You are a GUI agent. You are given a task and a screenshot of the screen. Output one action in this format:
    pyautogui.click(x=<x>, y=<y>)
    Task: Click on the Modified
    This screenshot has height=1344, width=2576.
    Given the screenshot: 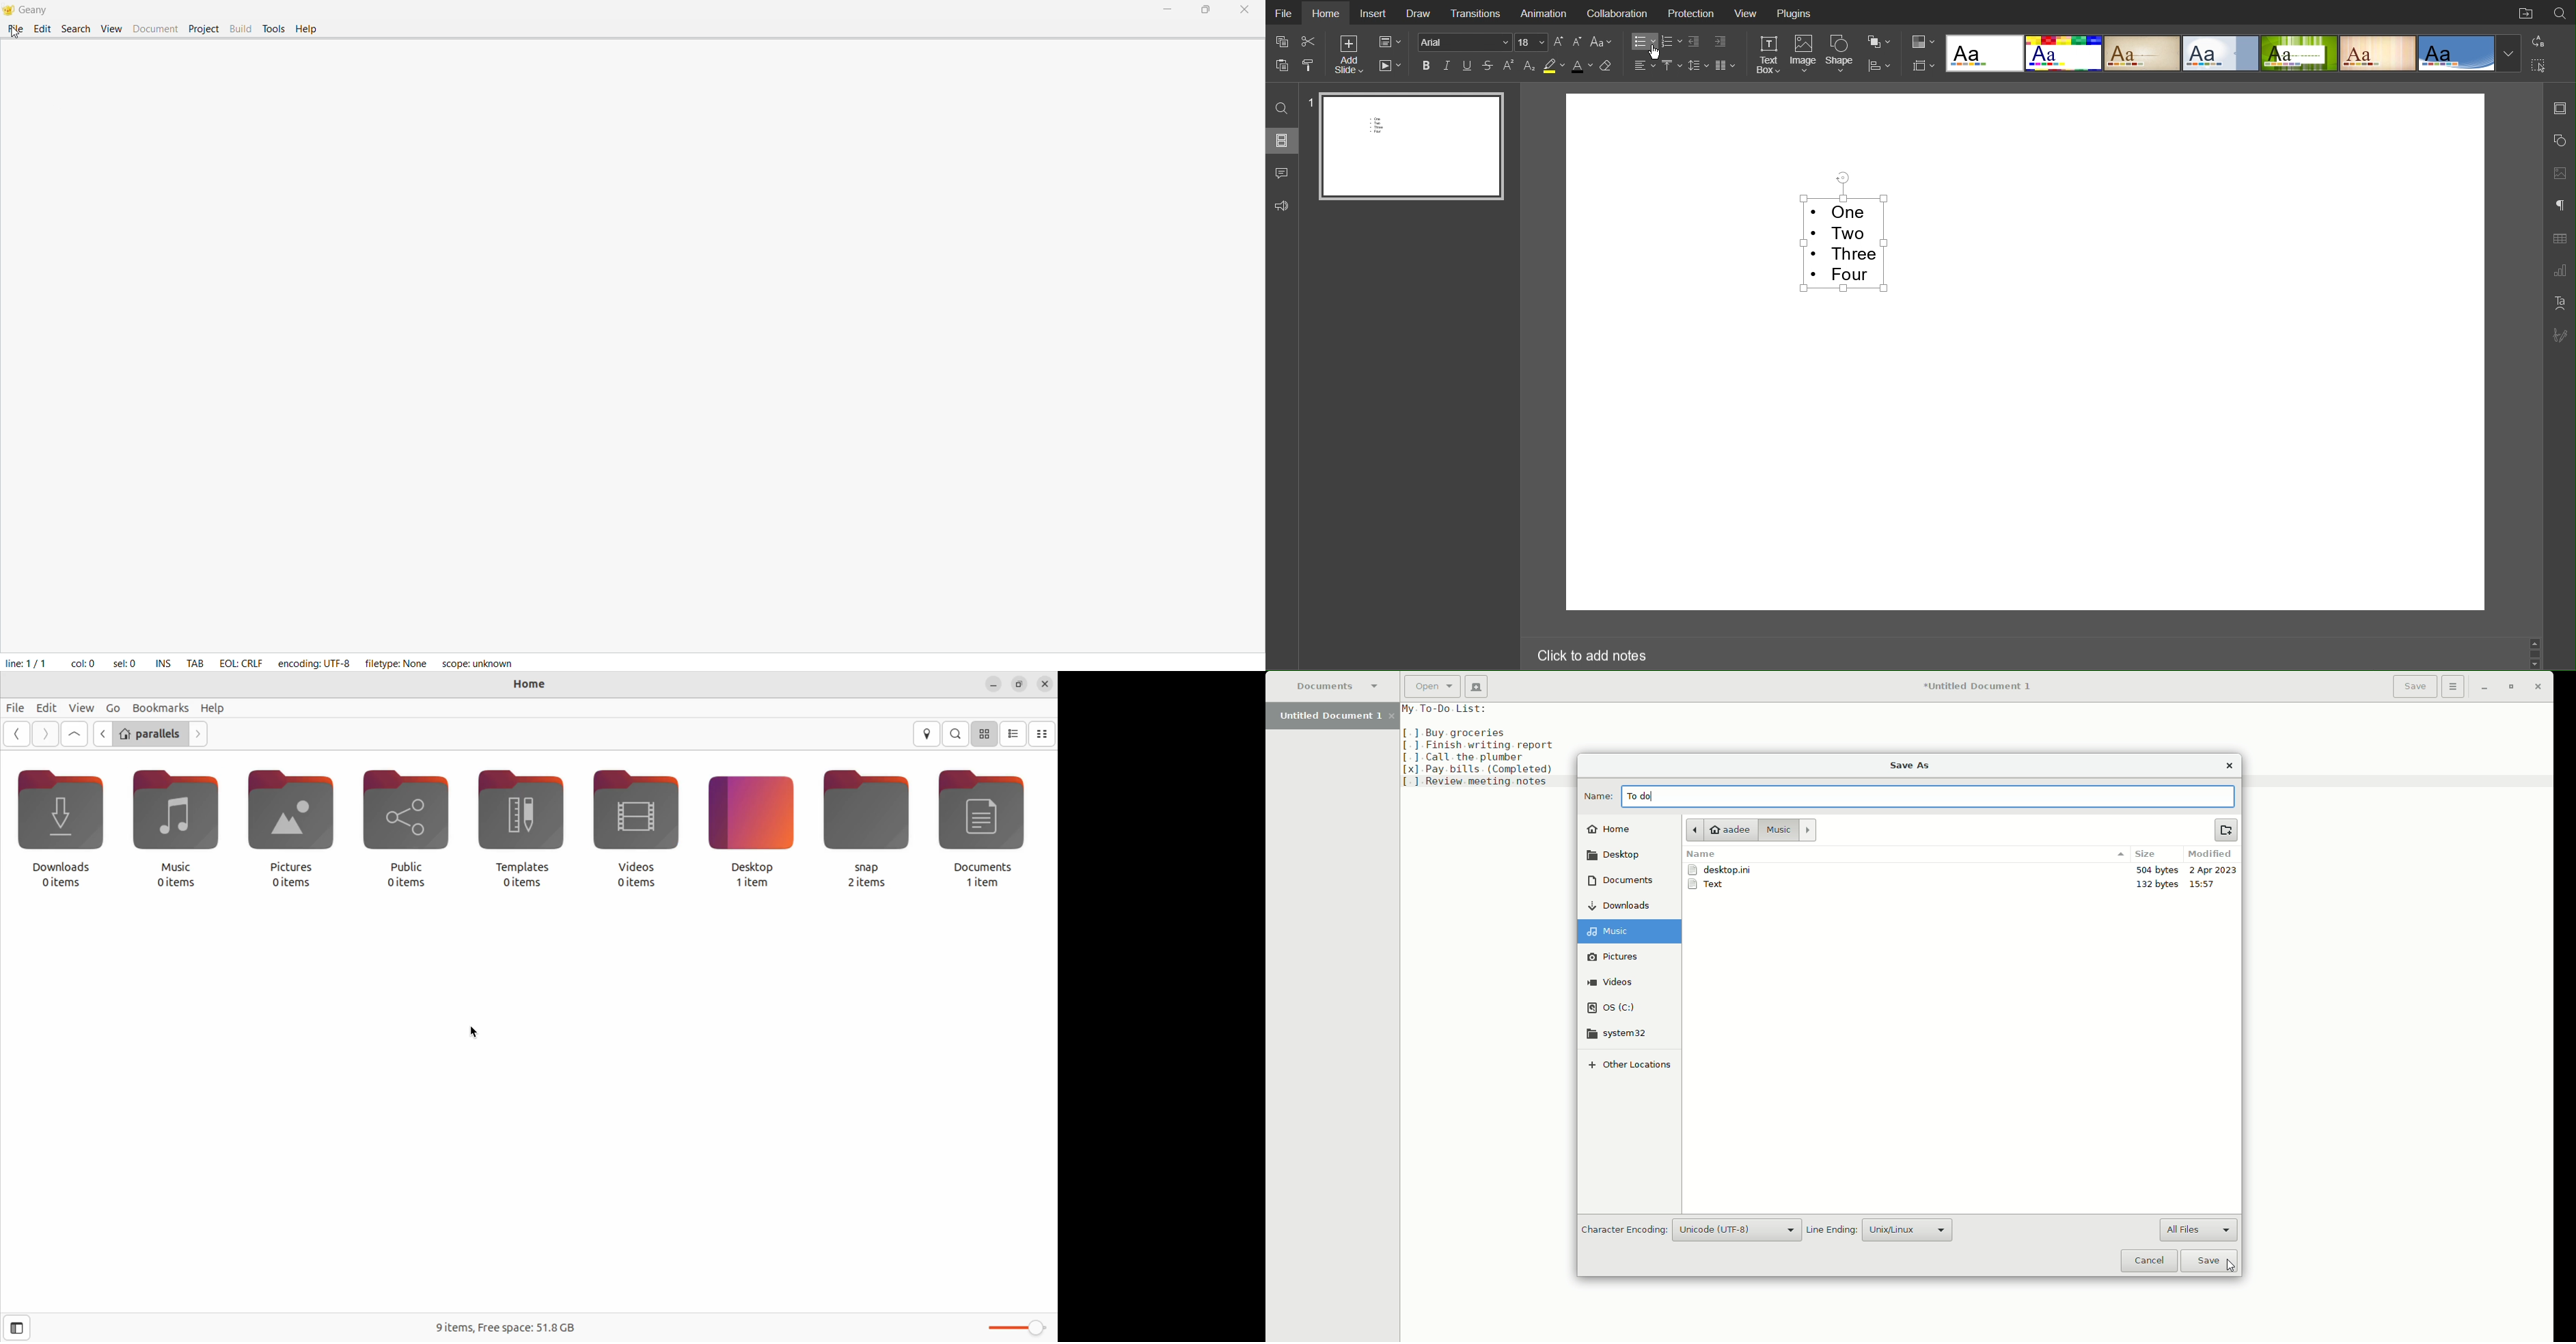 What is the action you would take?
    pyautogui.click(x=2211, y=856)
    